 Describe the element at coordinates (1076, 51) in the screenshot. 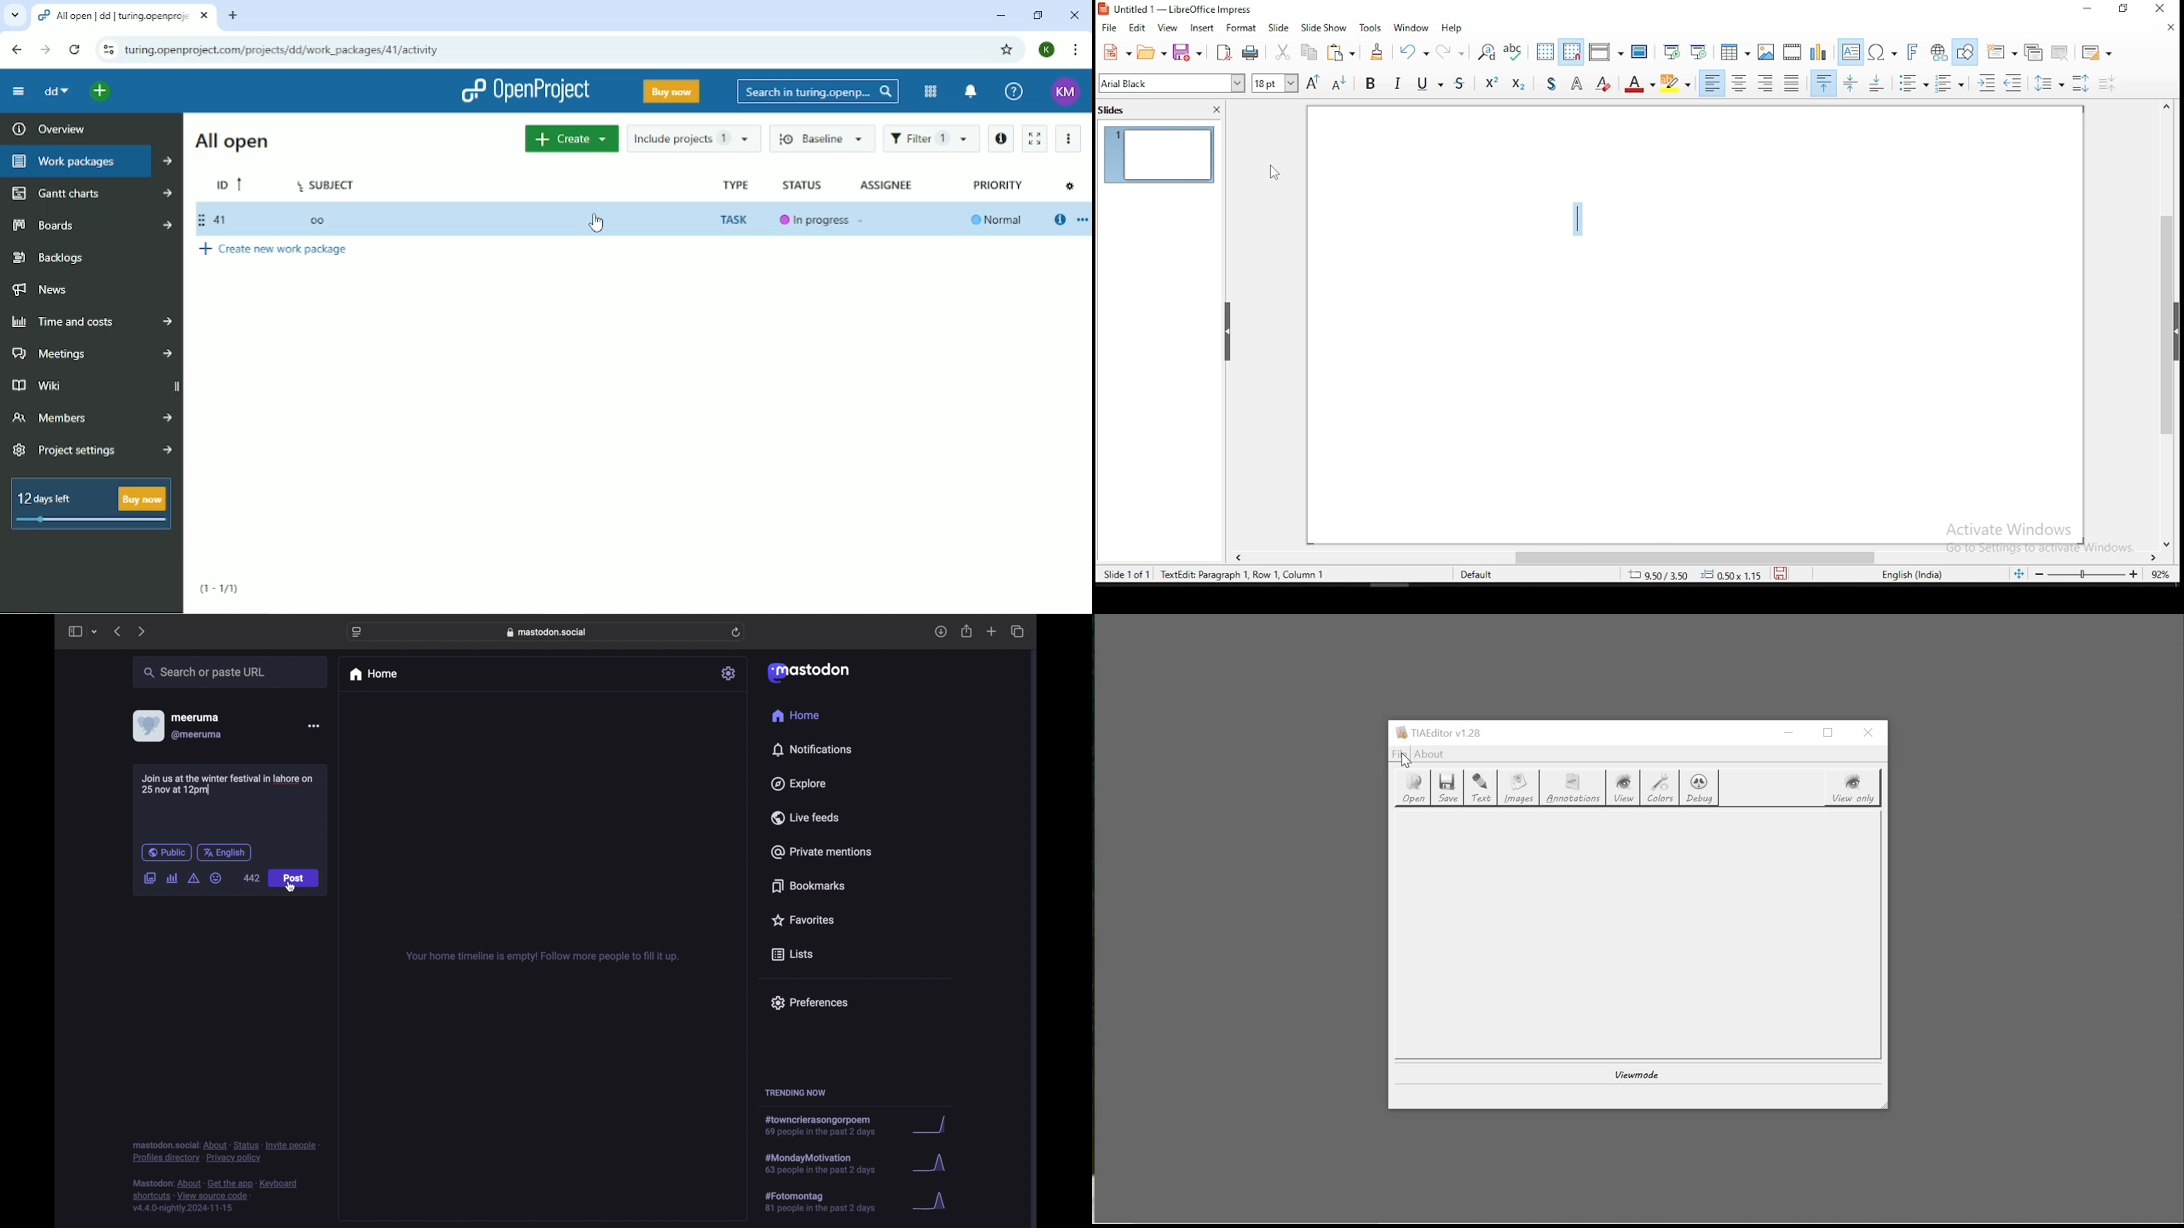

I see `Customize and control google chrome` at that location.